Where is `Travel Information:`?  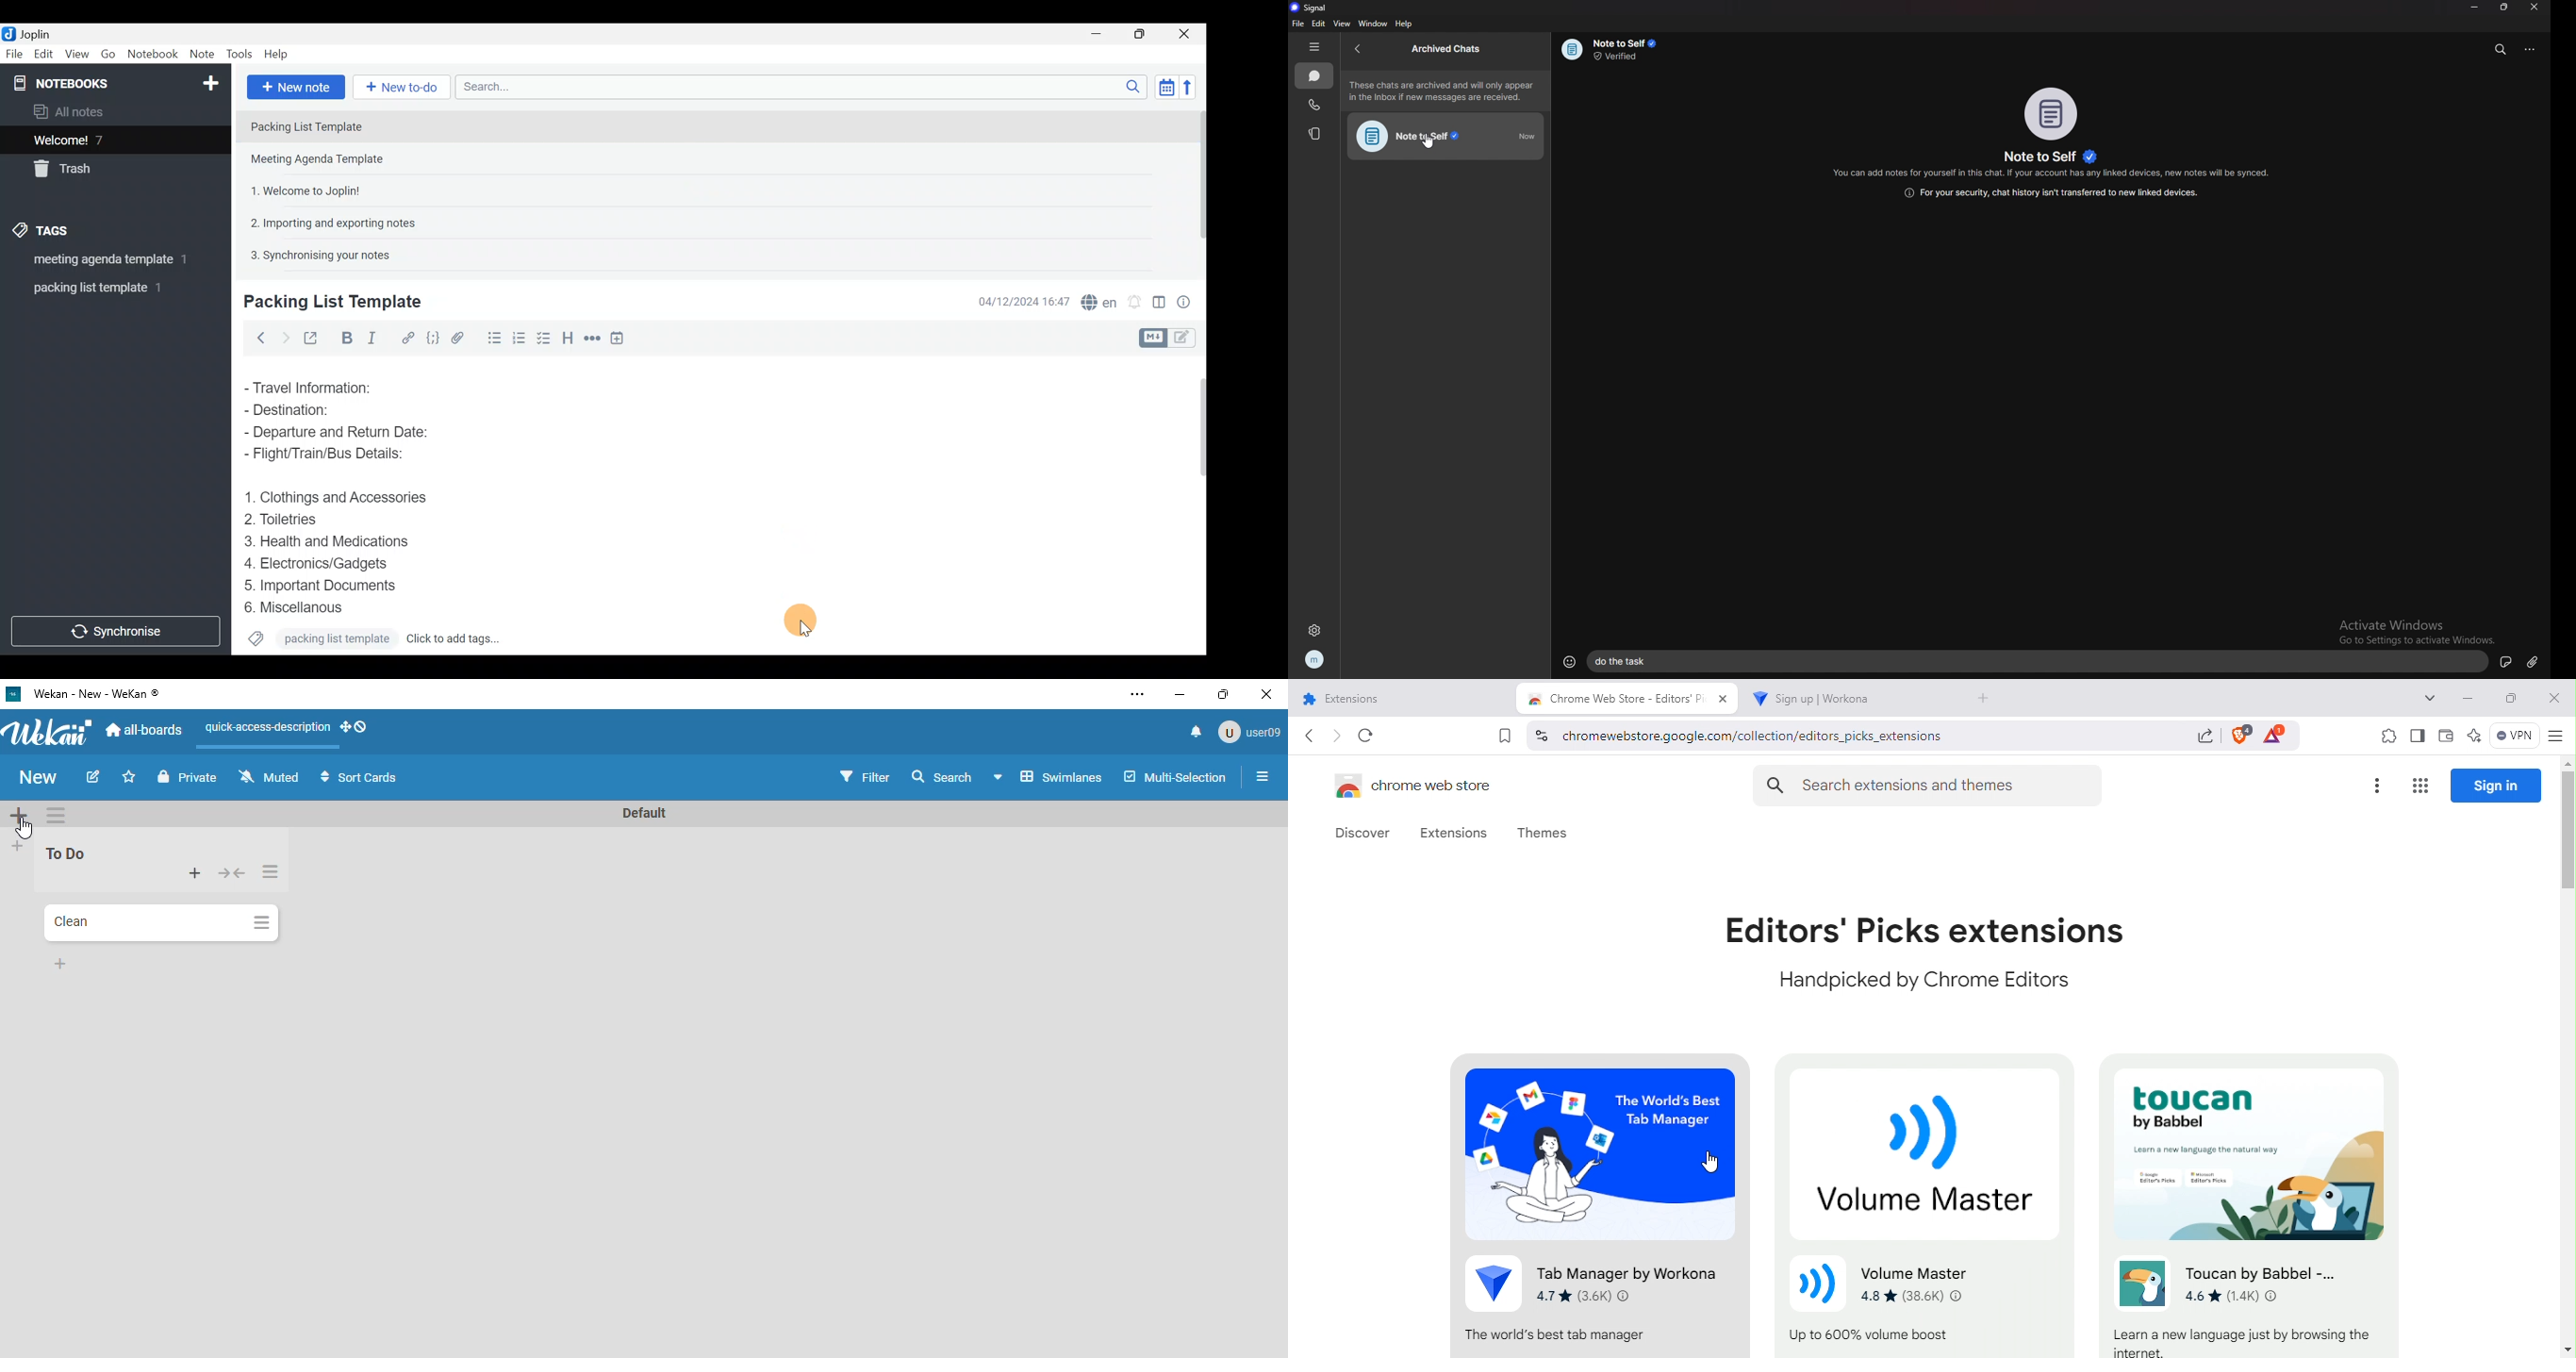 Travel Information: is located at coordinates (317, 387).